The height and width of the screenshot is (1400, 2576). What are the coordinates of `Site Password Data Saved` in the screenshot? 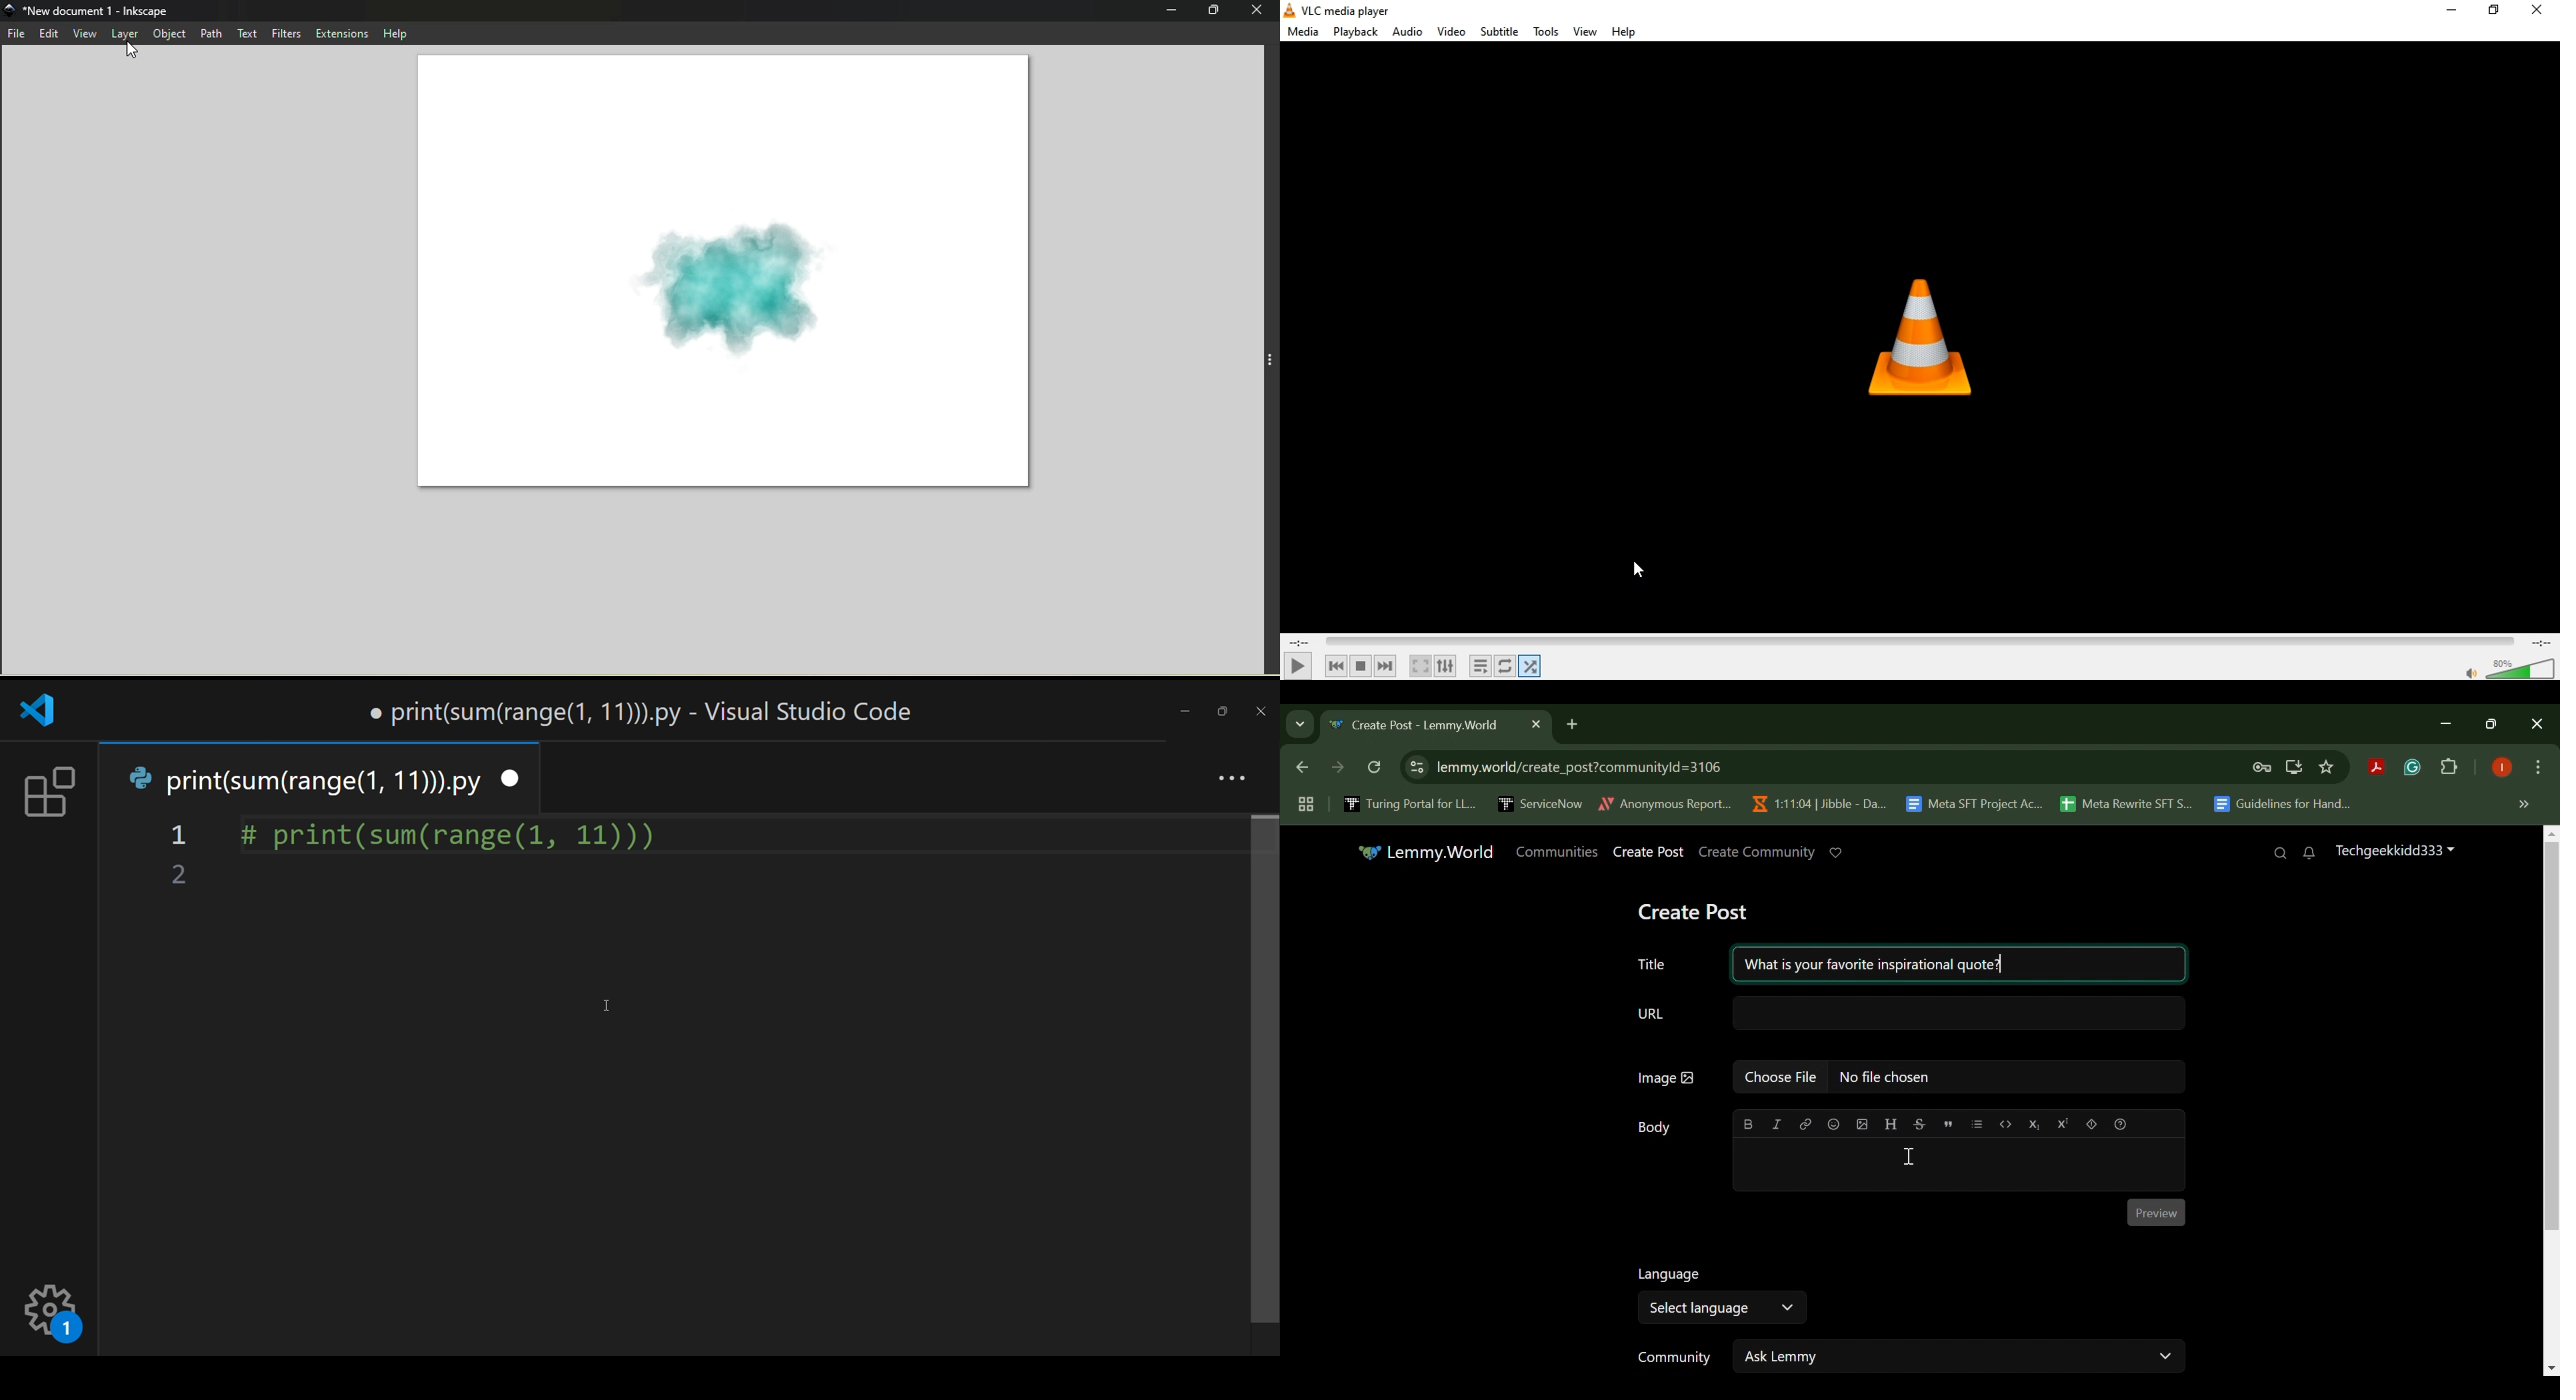 It's located at (2262, 768).